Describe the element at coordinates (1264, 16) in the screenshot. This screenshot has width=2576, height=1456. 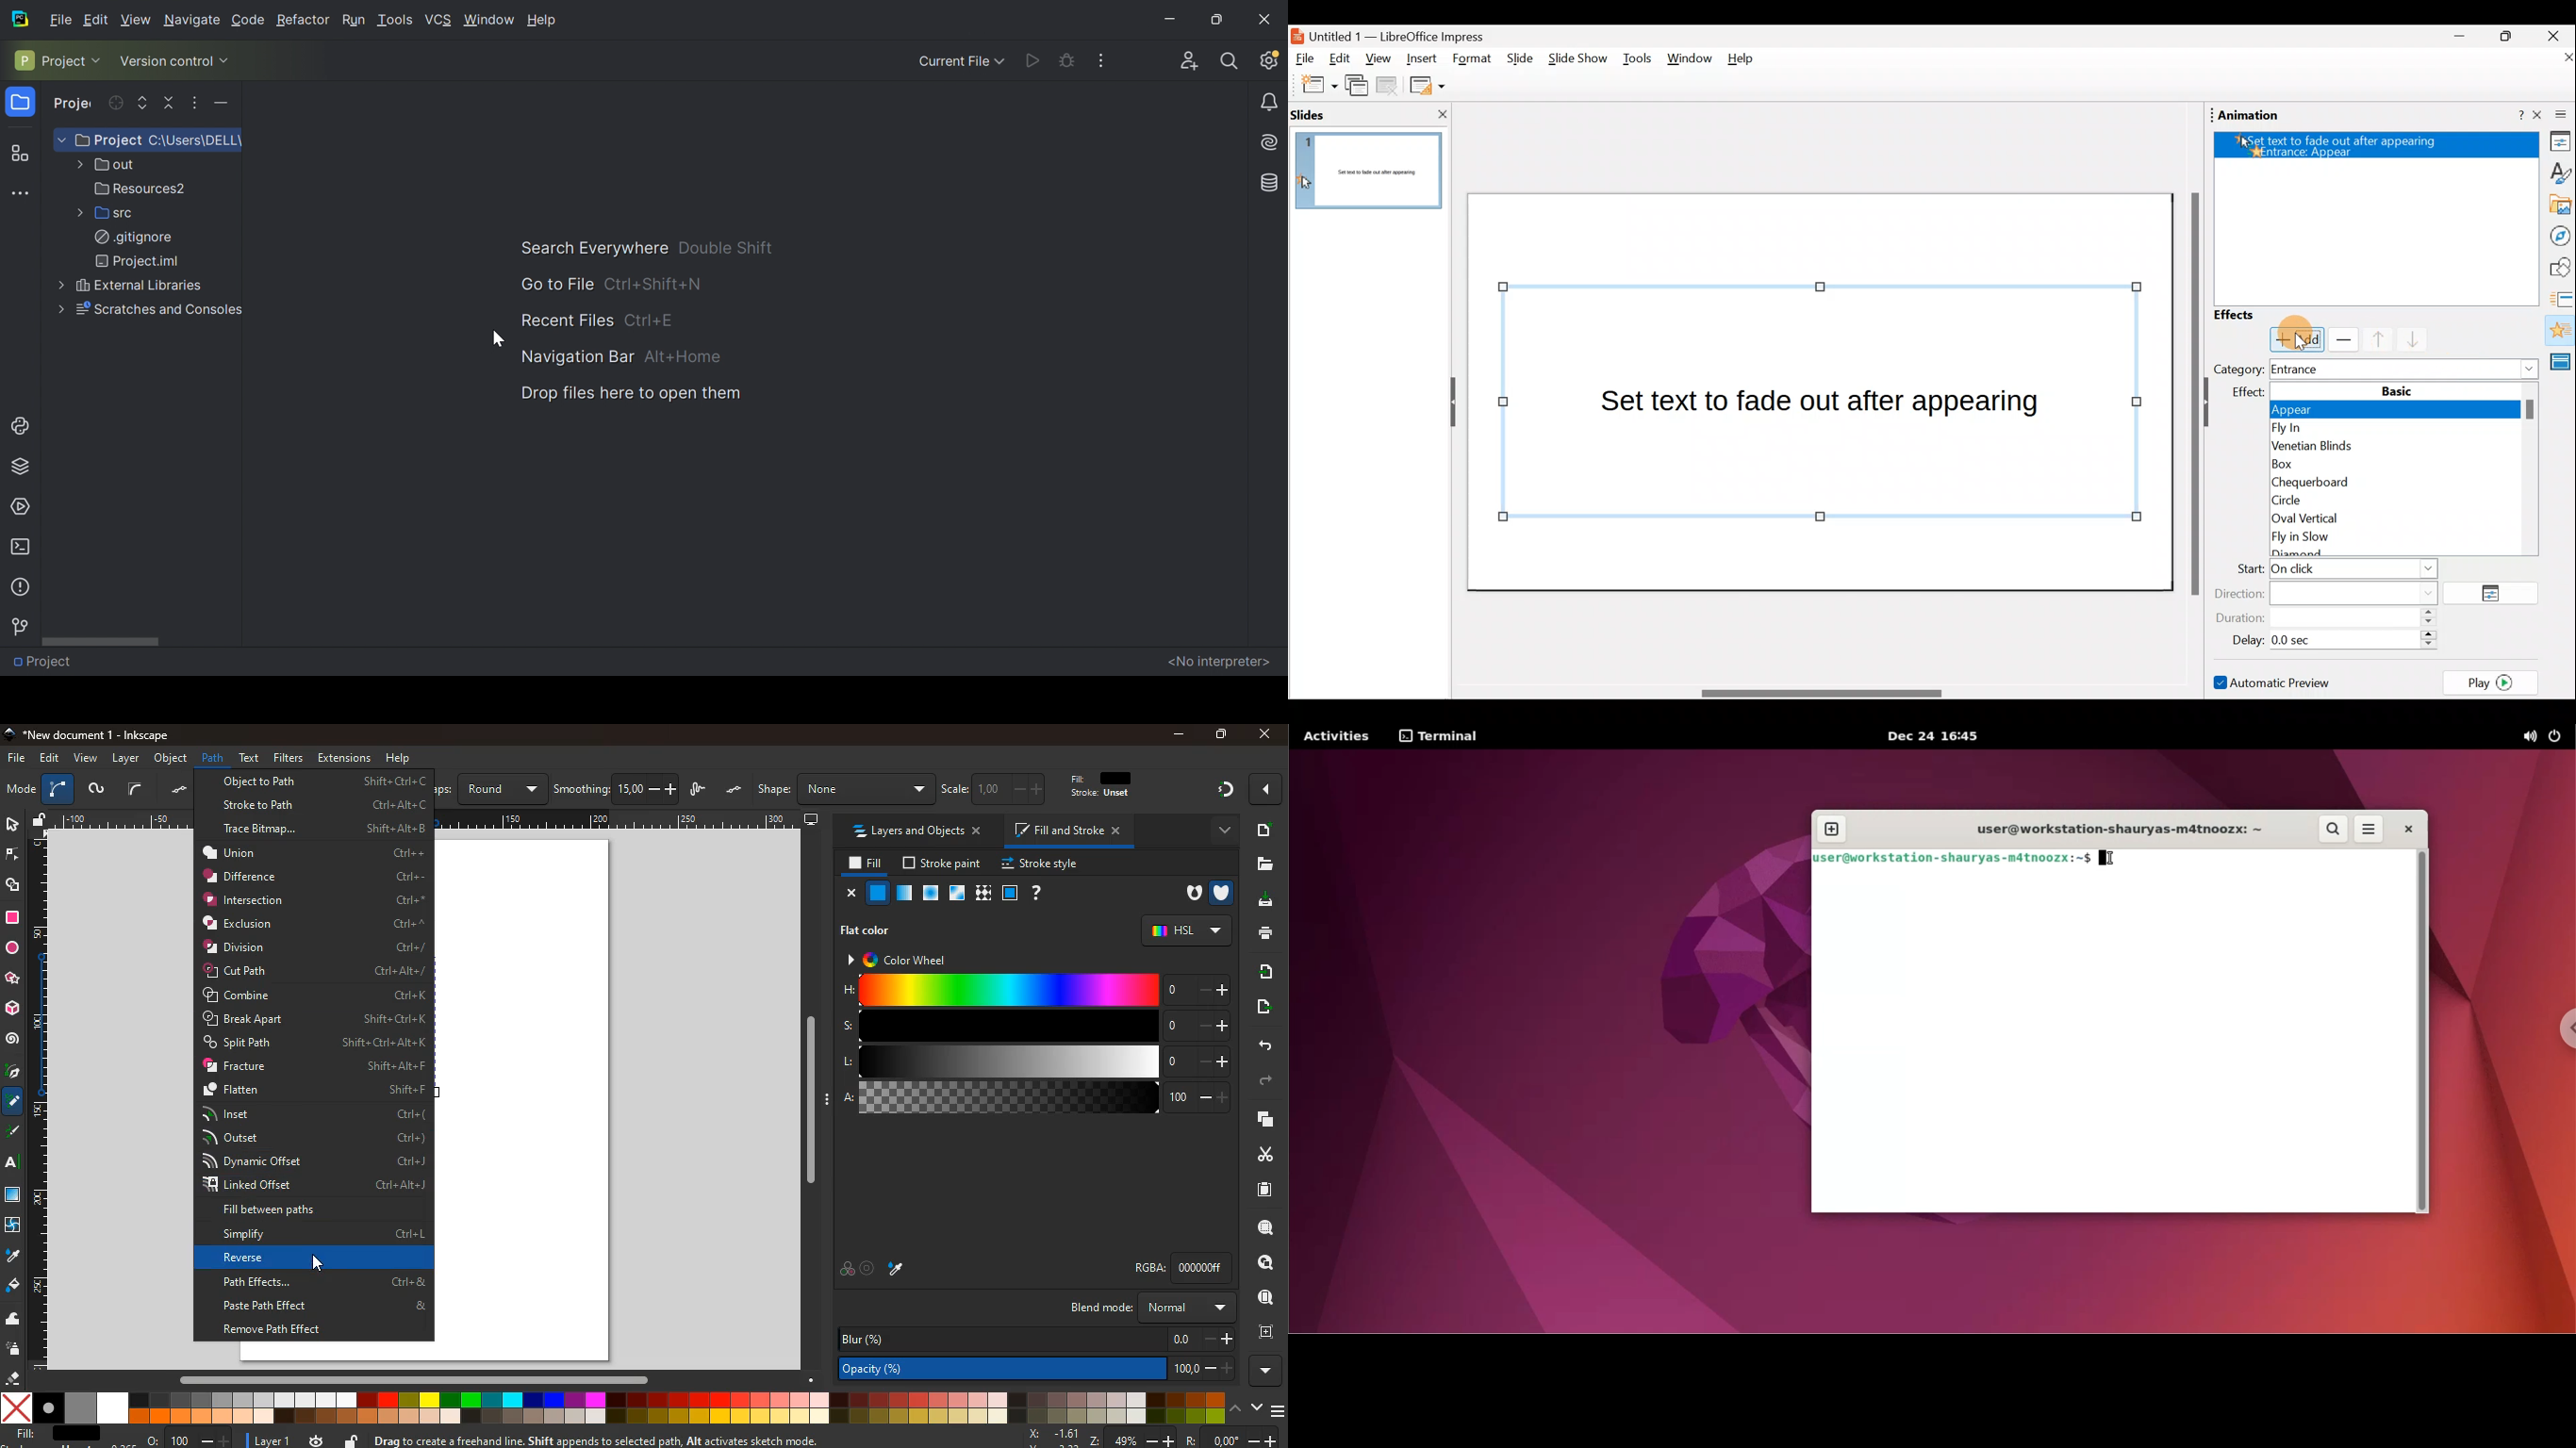
I see `Close` at that location.